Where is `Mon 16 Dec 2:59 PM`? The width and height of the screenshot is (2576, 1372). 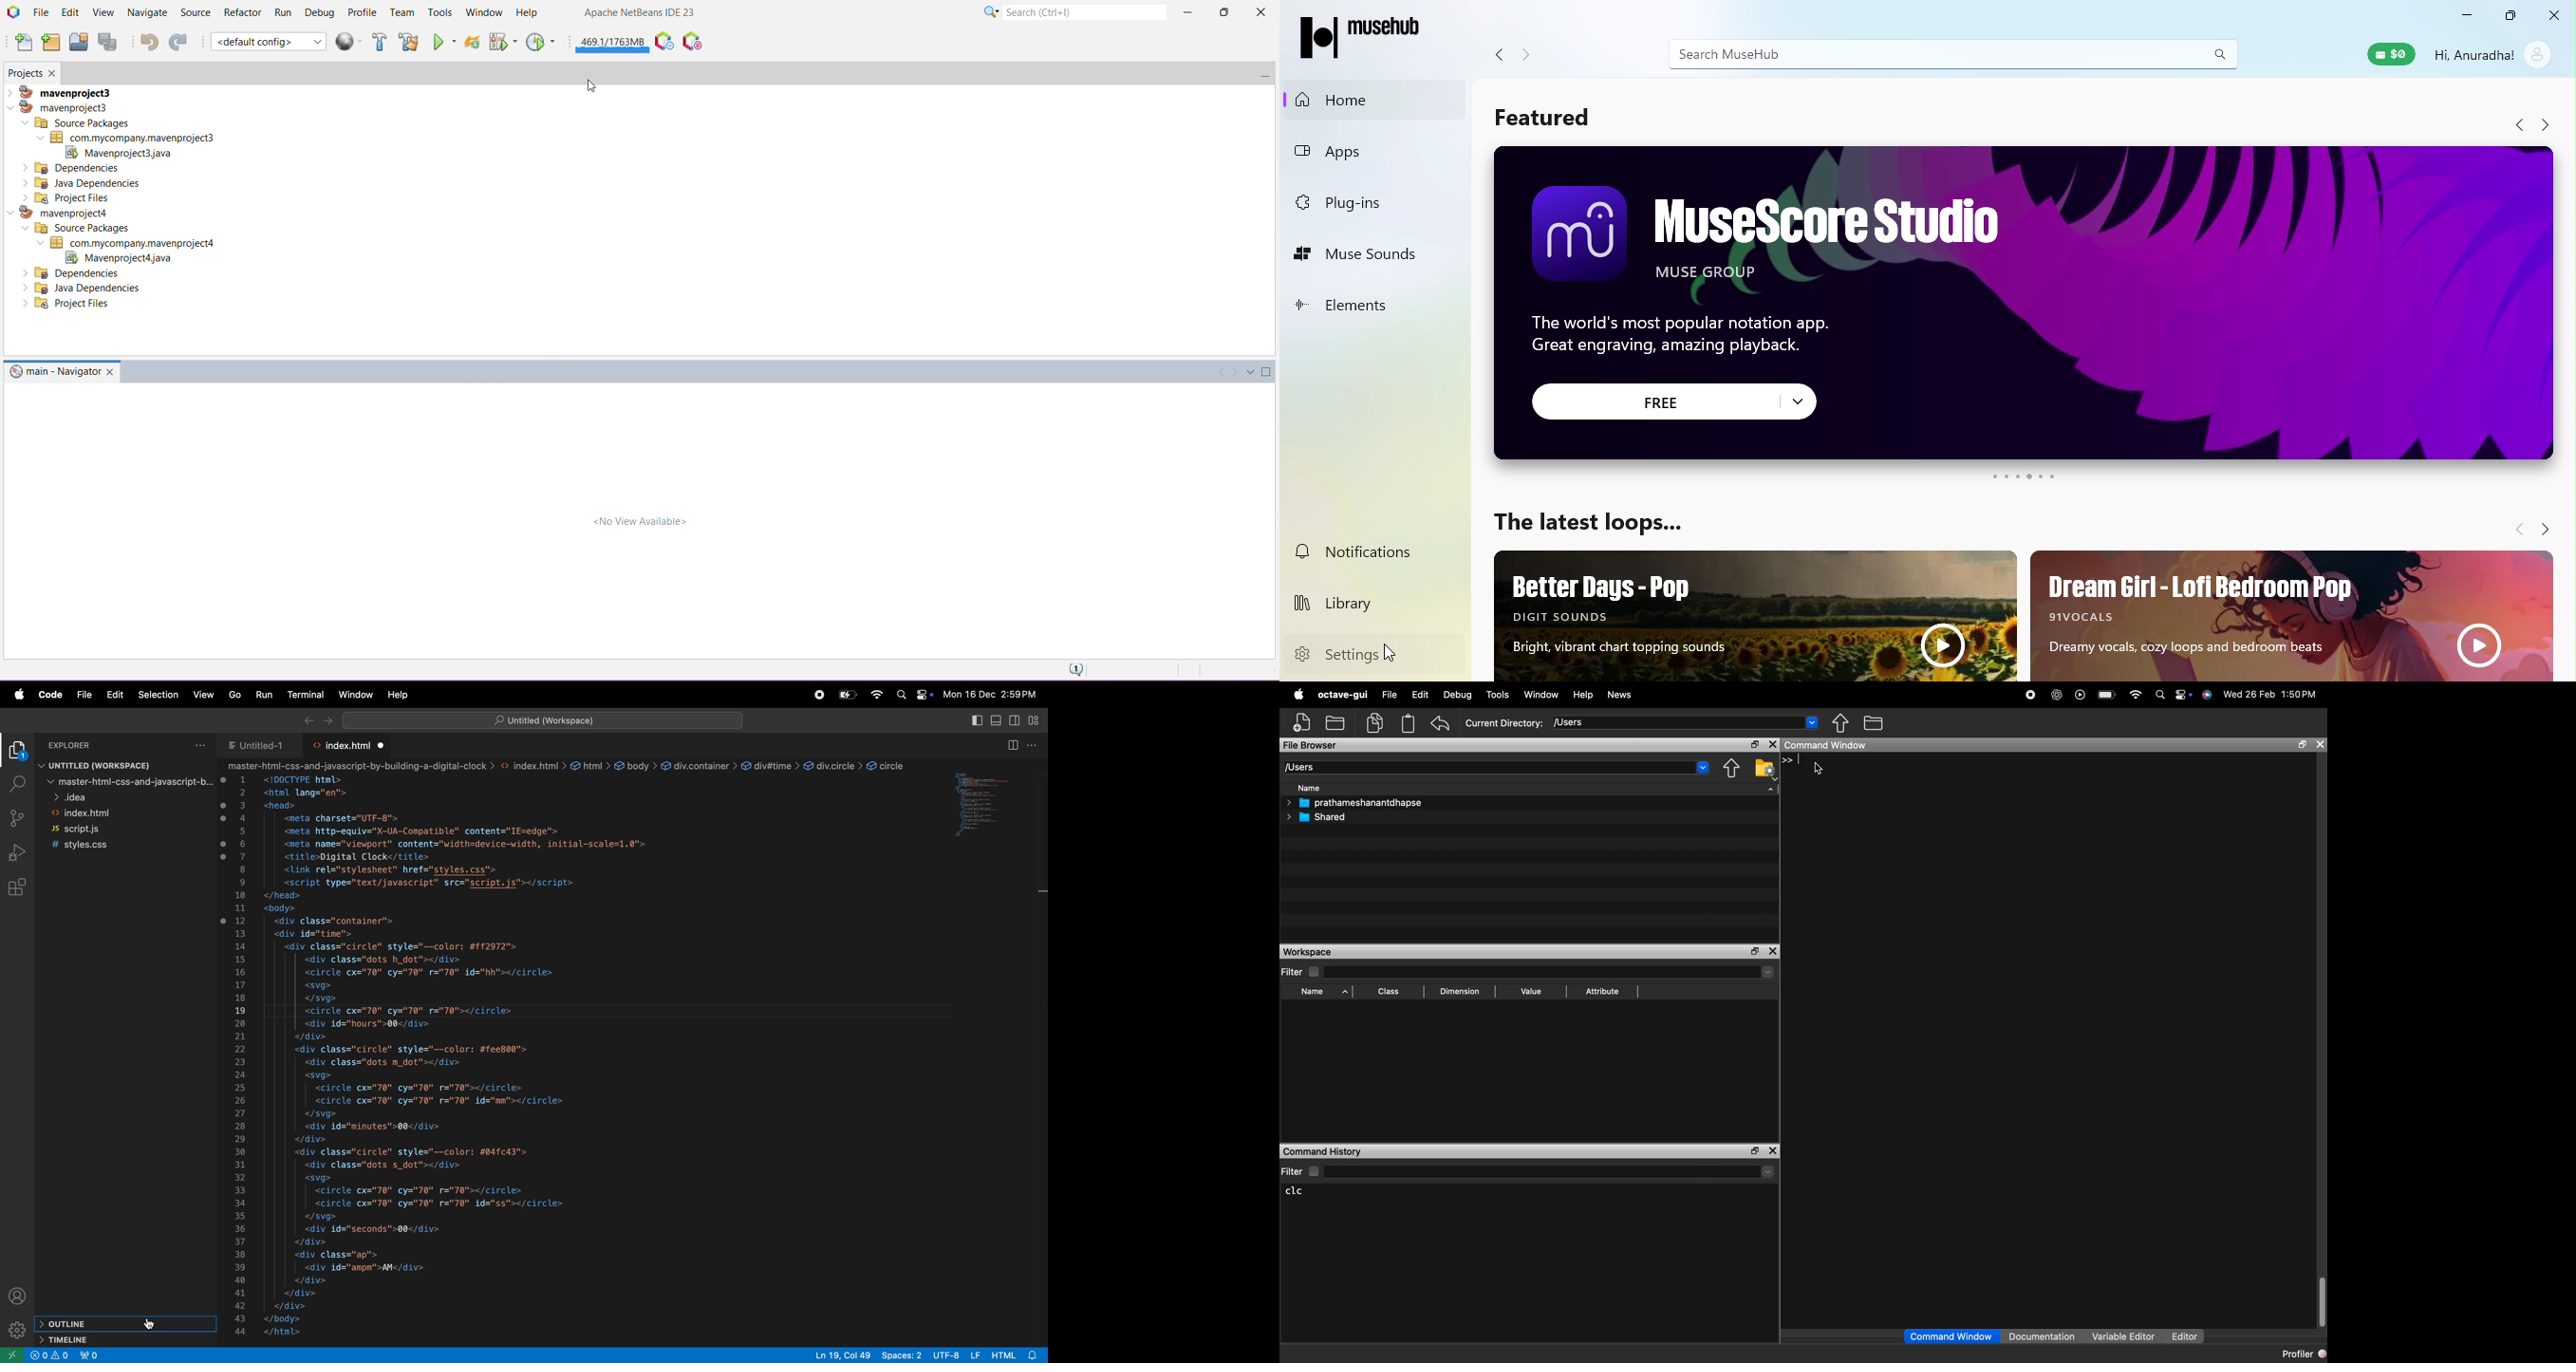
Mon 16 Dec 2:59 PM is located at coordinates (991, 696).